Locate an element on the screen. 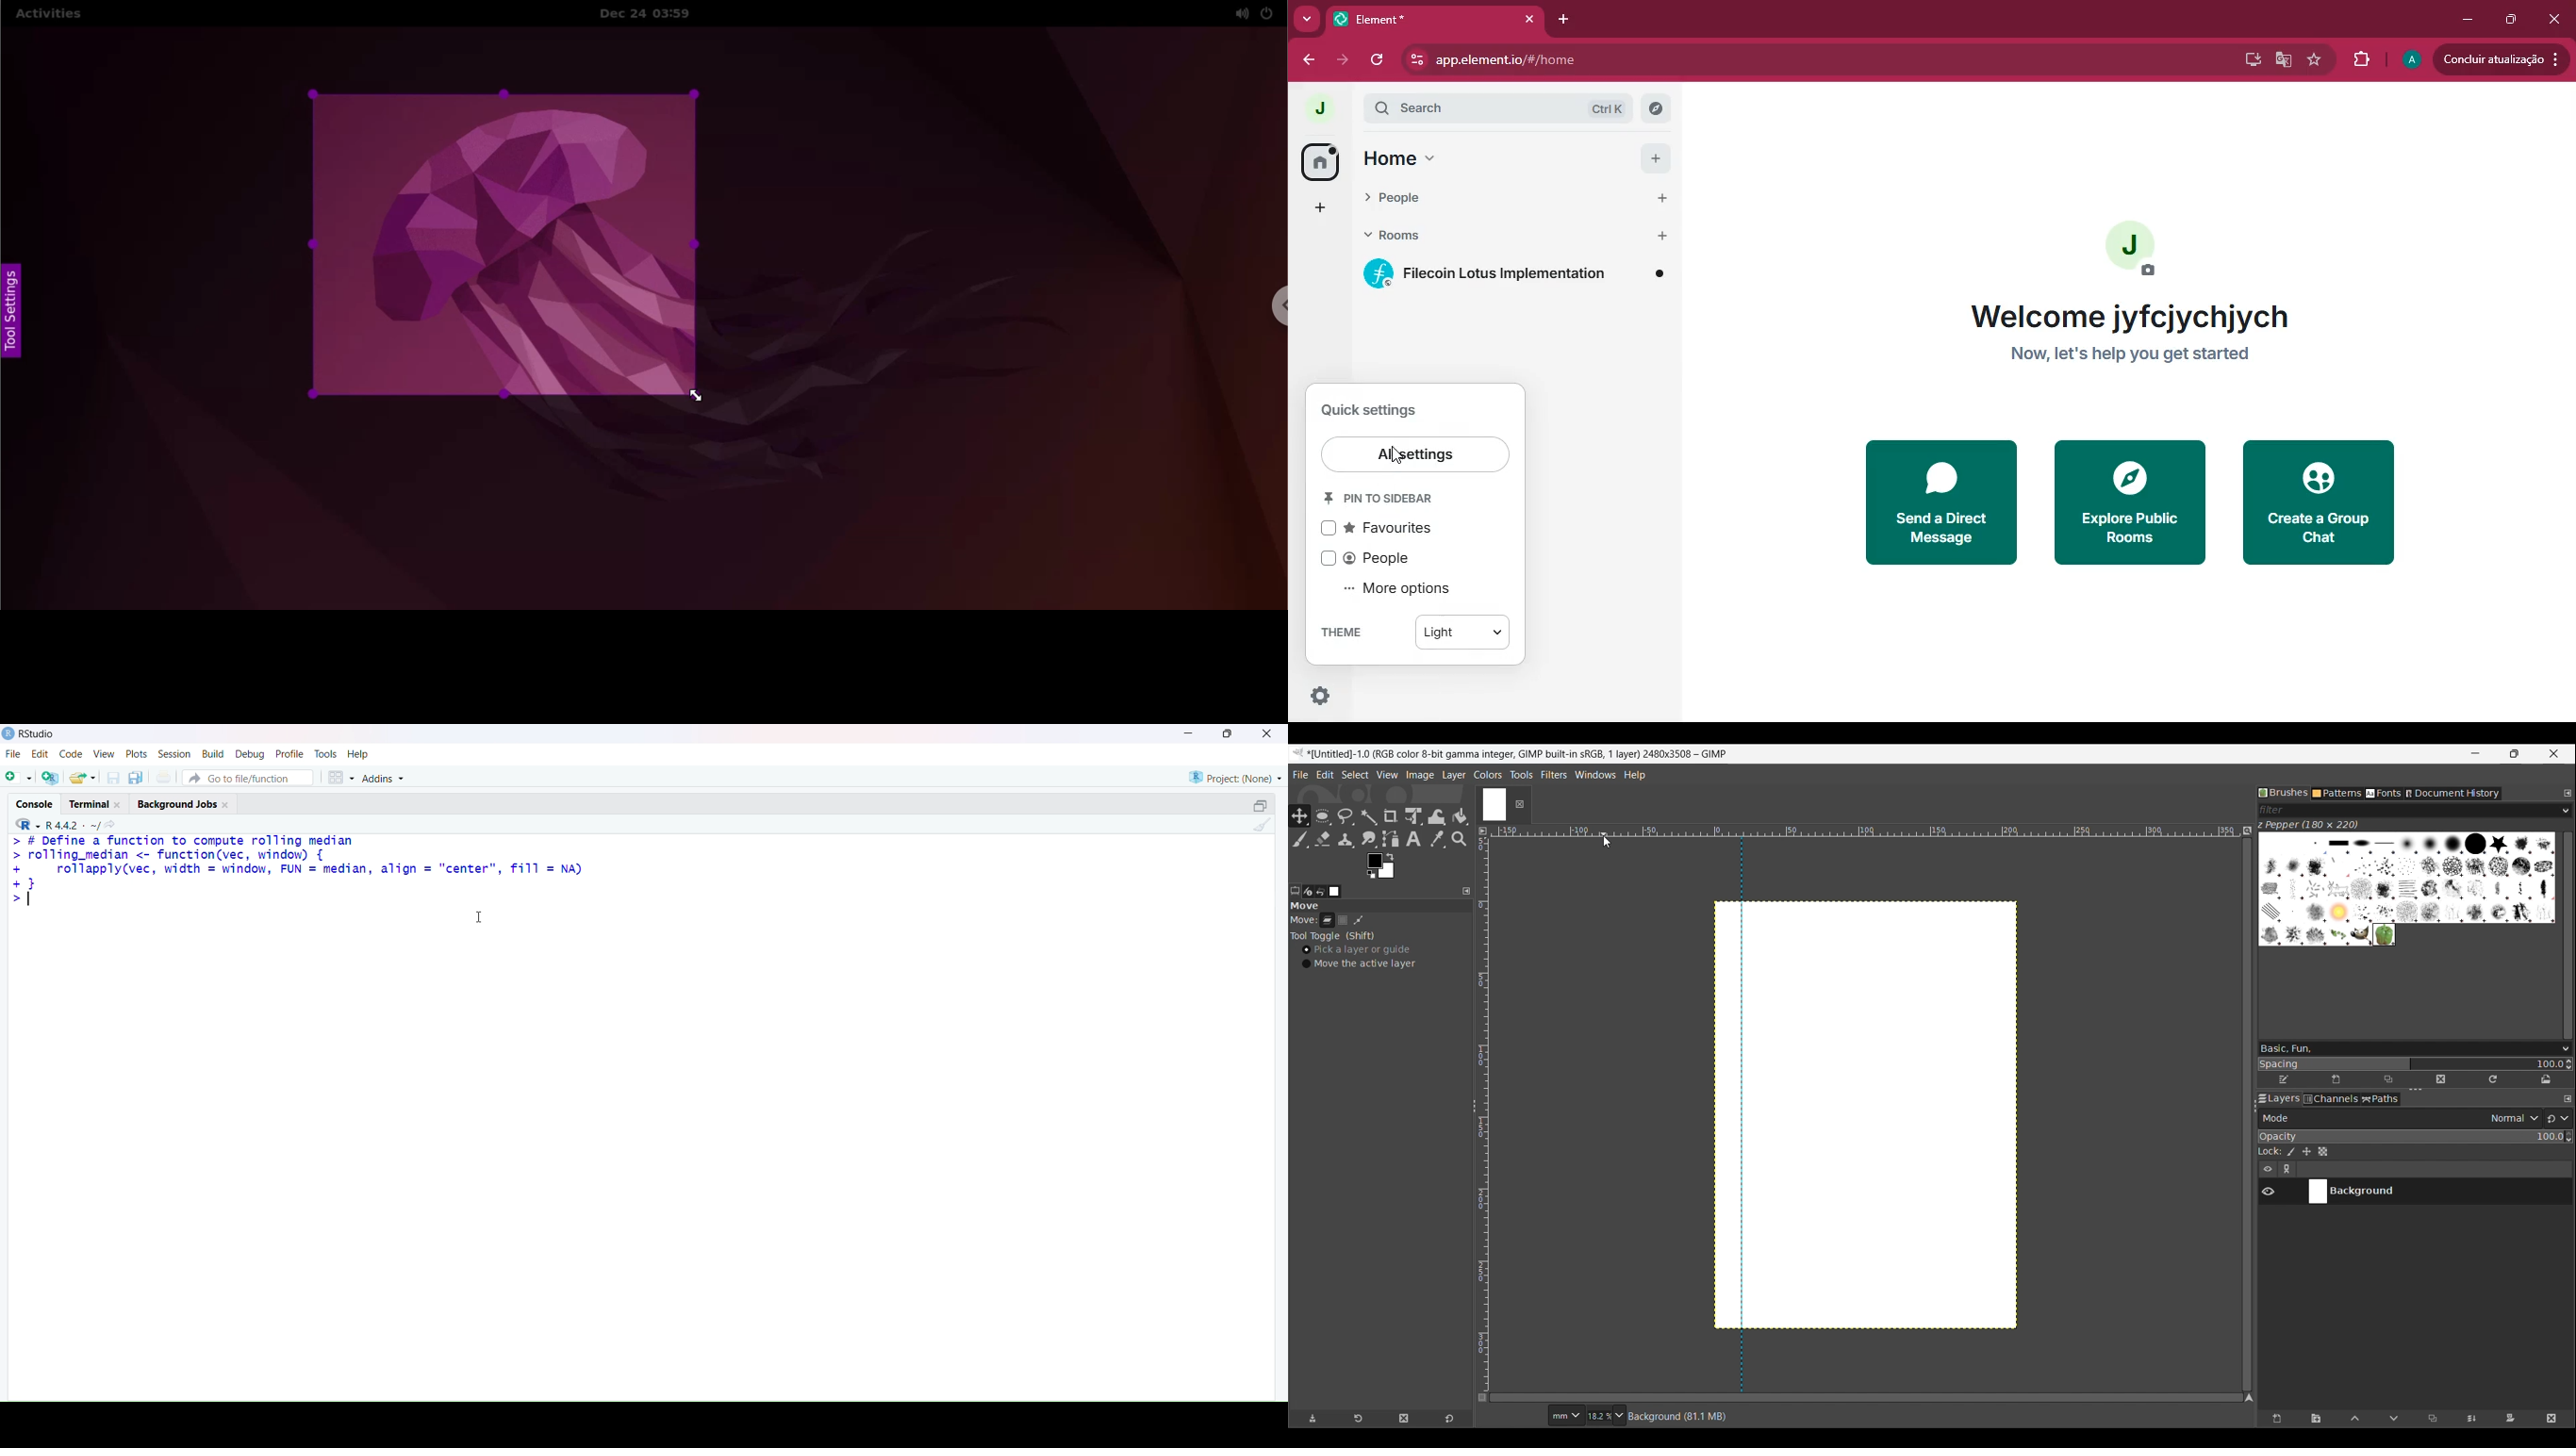 The width and height of the screenshot is (2576, 1456). Bucket fill is located at coordinates (1460, 817).